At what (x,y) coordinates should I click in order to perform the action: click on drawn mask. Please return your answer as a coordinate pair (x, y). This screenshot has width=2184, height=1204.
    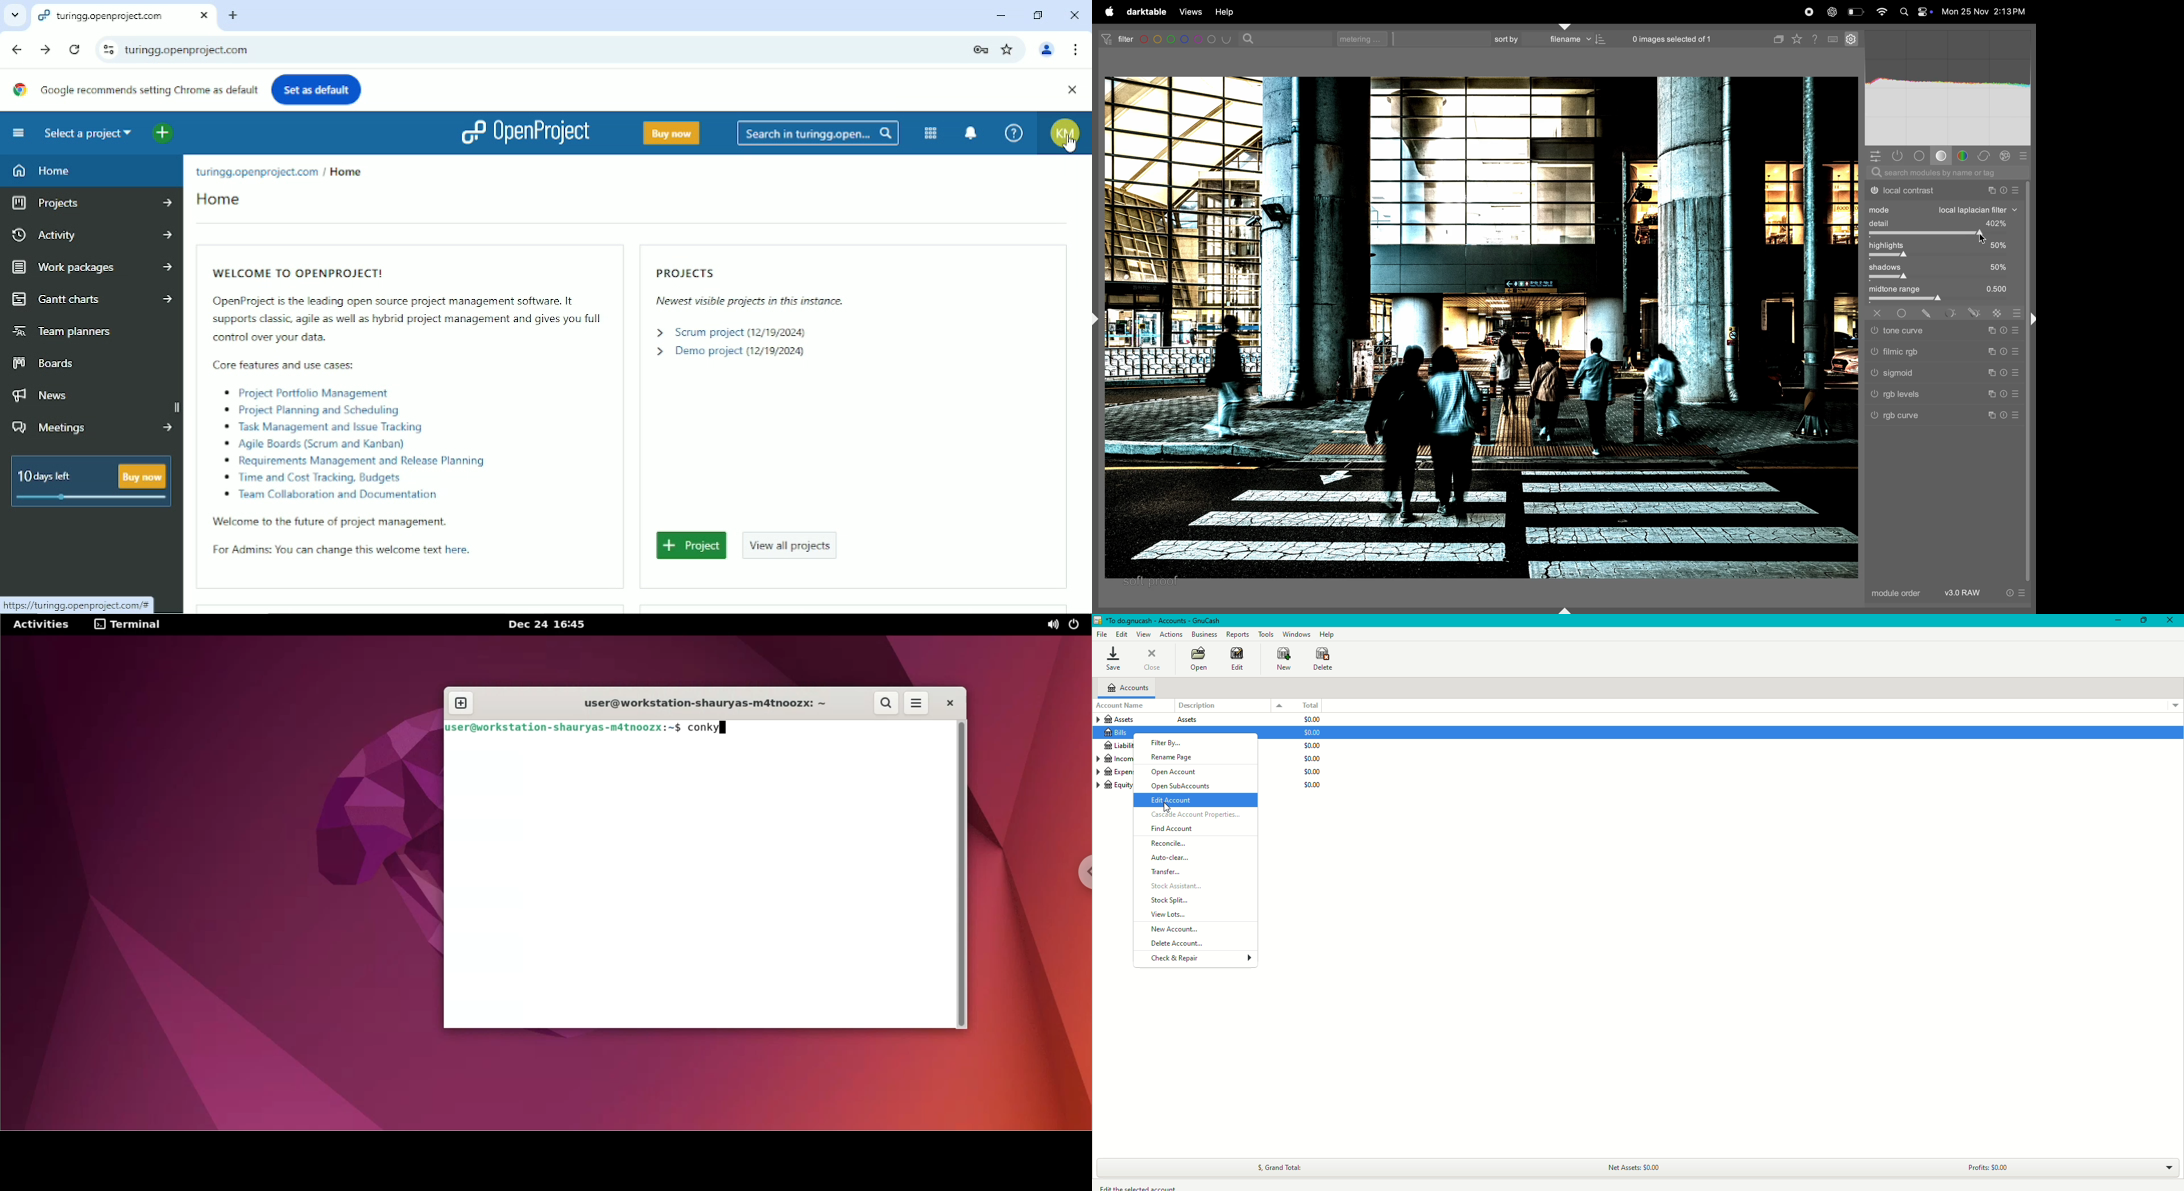
    Looking at the image, I should click on (1929, 314).